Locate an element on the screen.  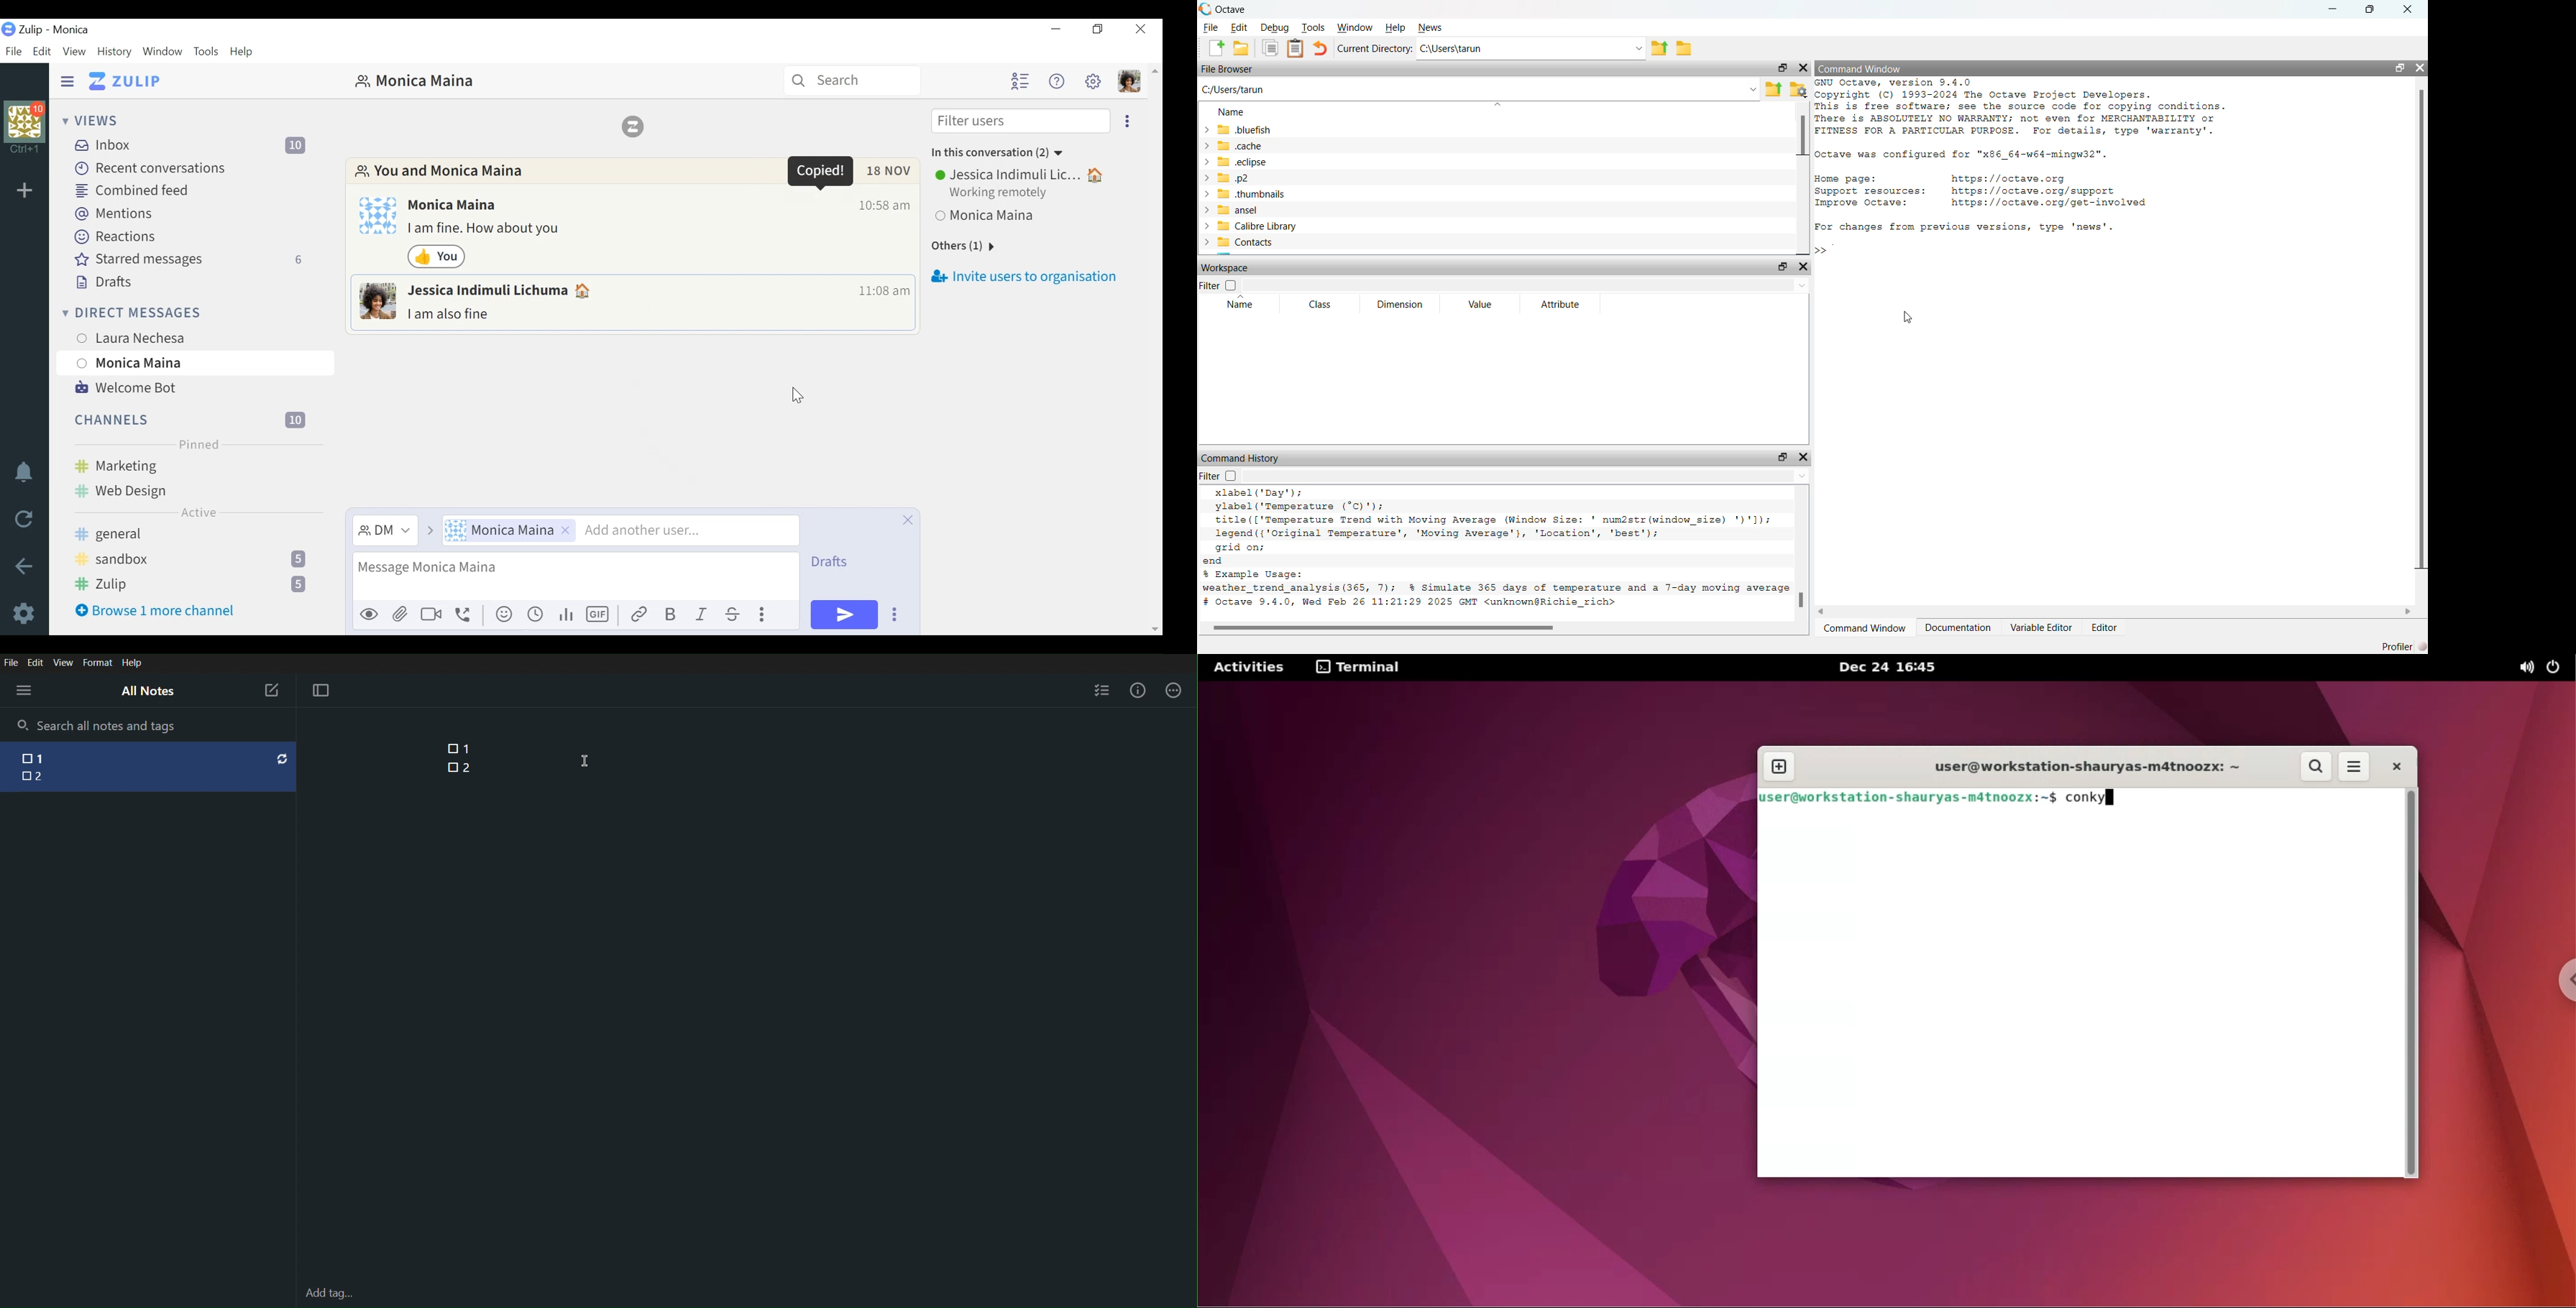
recents is located at coordinates (537, 614).